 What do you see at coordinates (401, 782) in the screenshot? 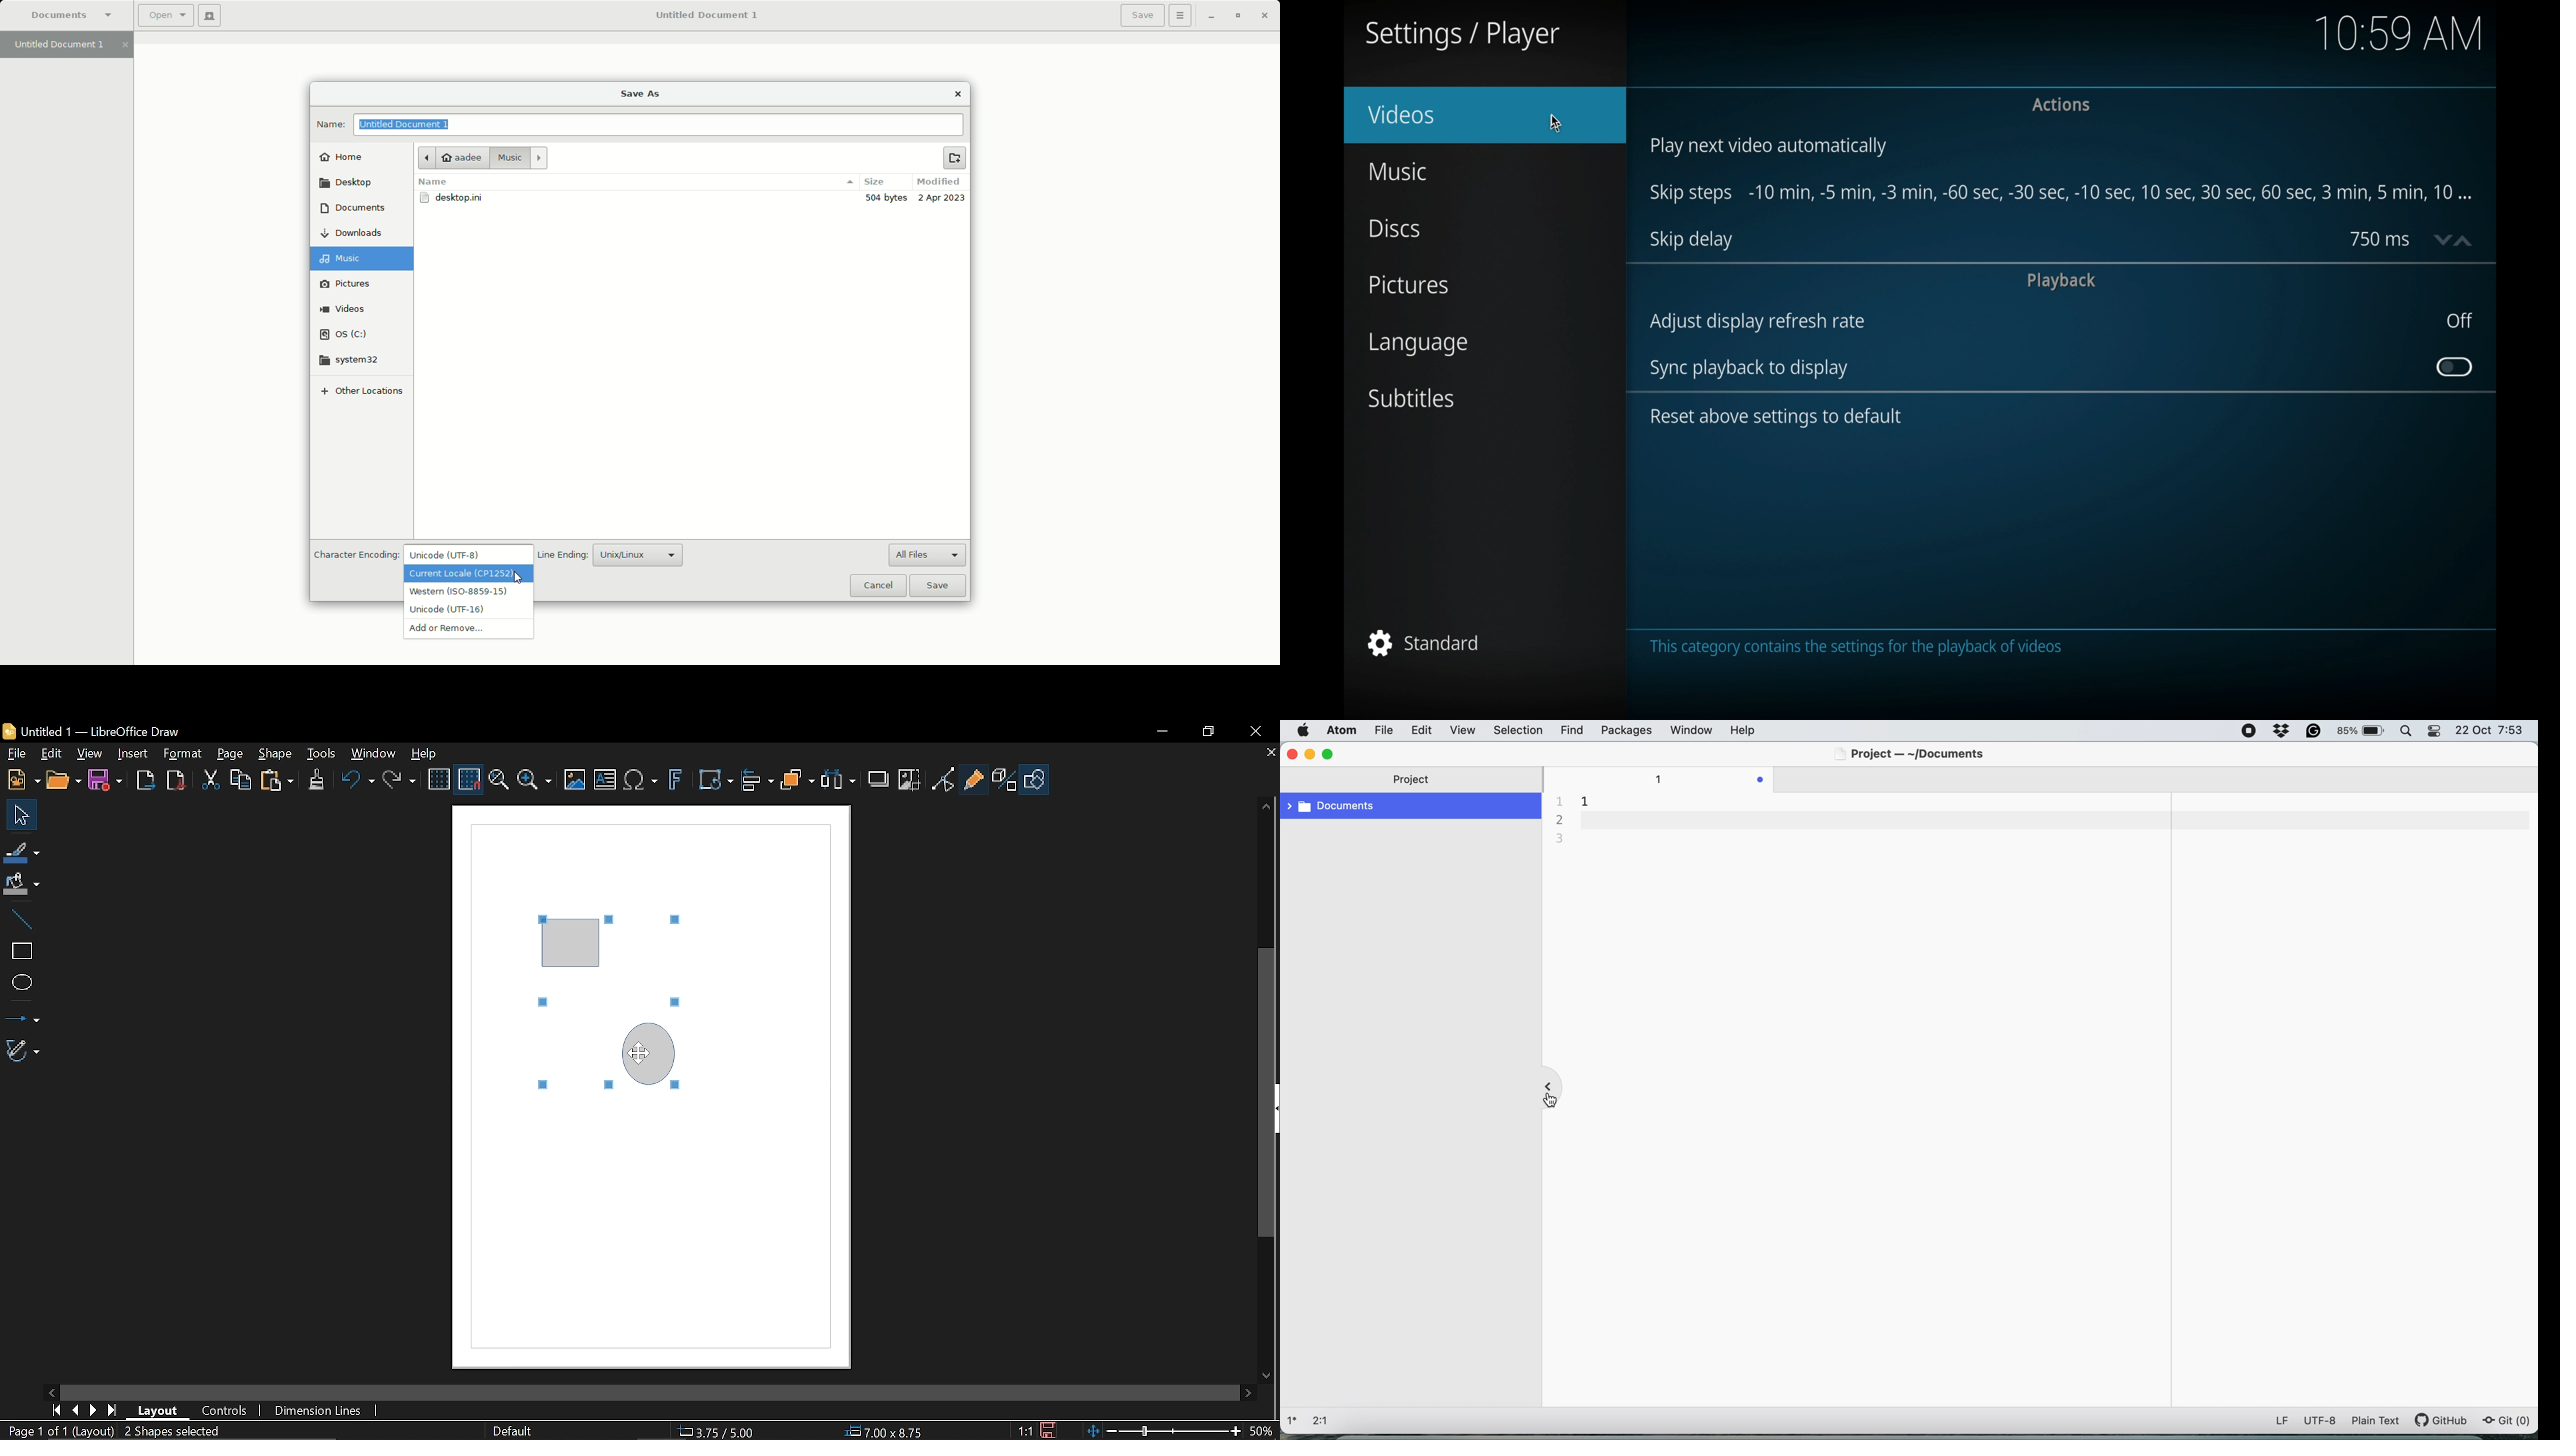
I see `Redo` at bounding box center [401, 782].